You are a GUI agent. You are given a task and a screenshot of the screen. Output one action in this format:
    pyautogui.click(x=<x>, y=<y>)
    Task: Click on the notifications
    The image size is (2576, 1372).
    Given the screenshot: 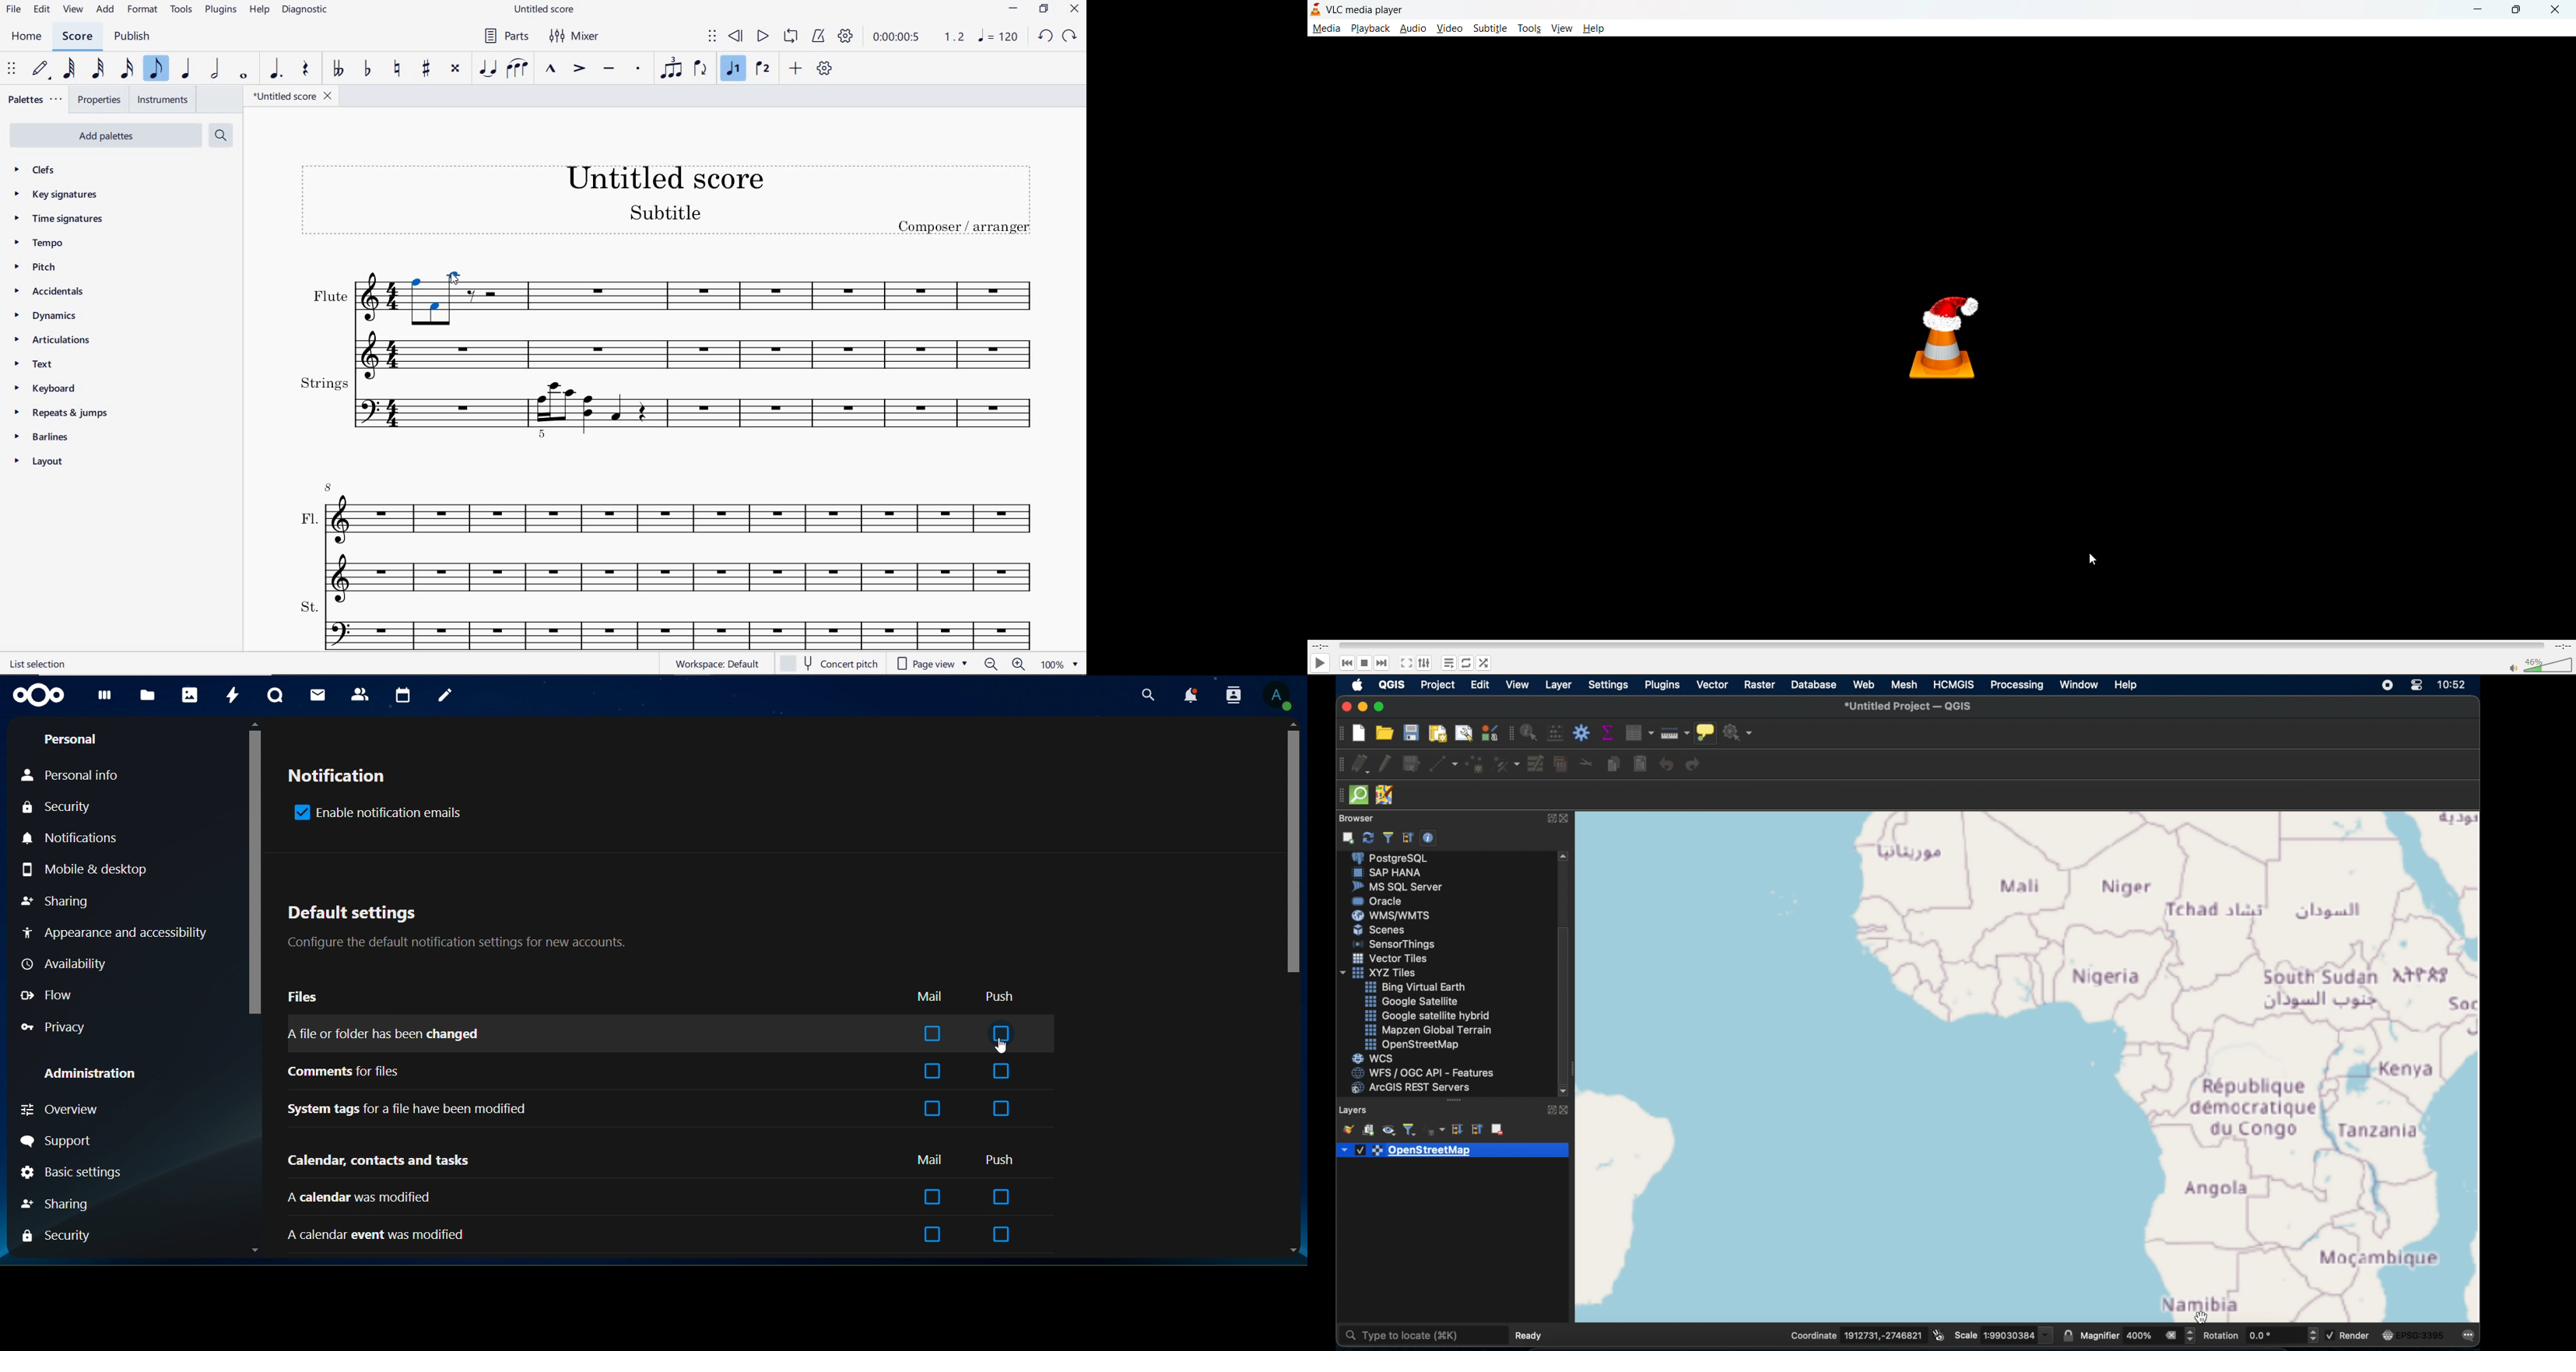 What is the action you would take?
    pyautogui.click(x=1188, y=695)
    